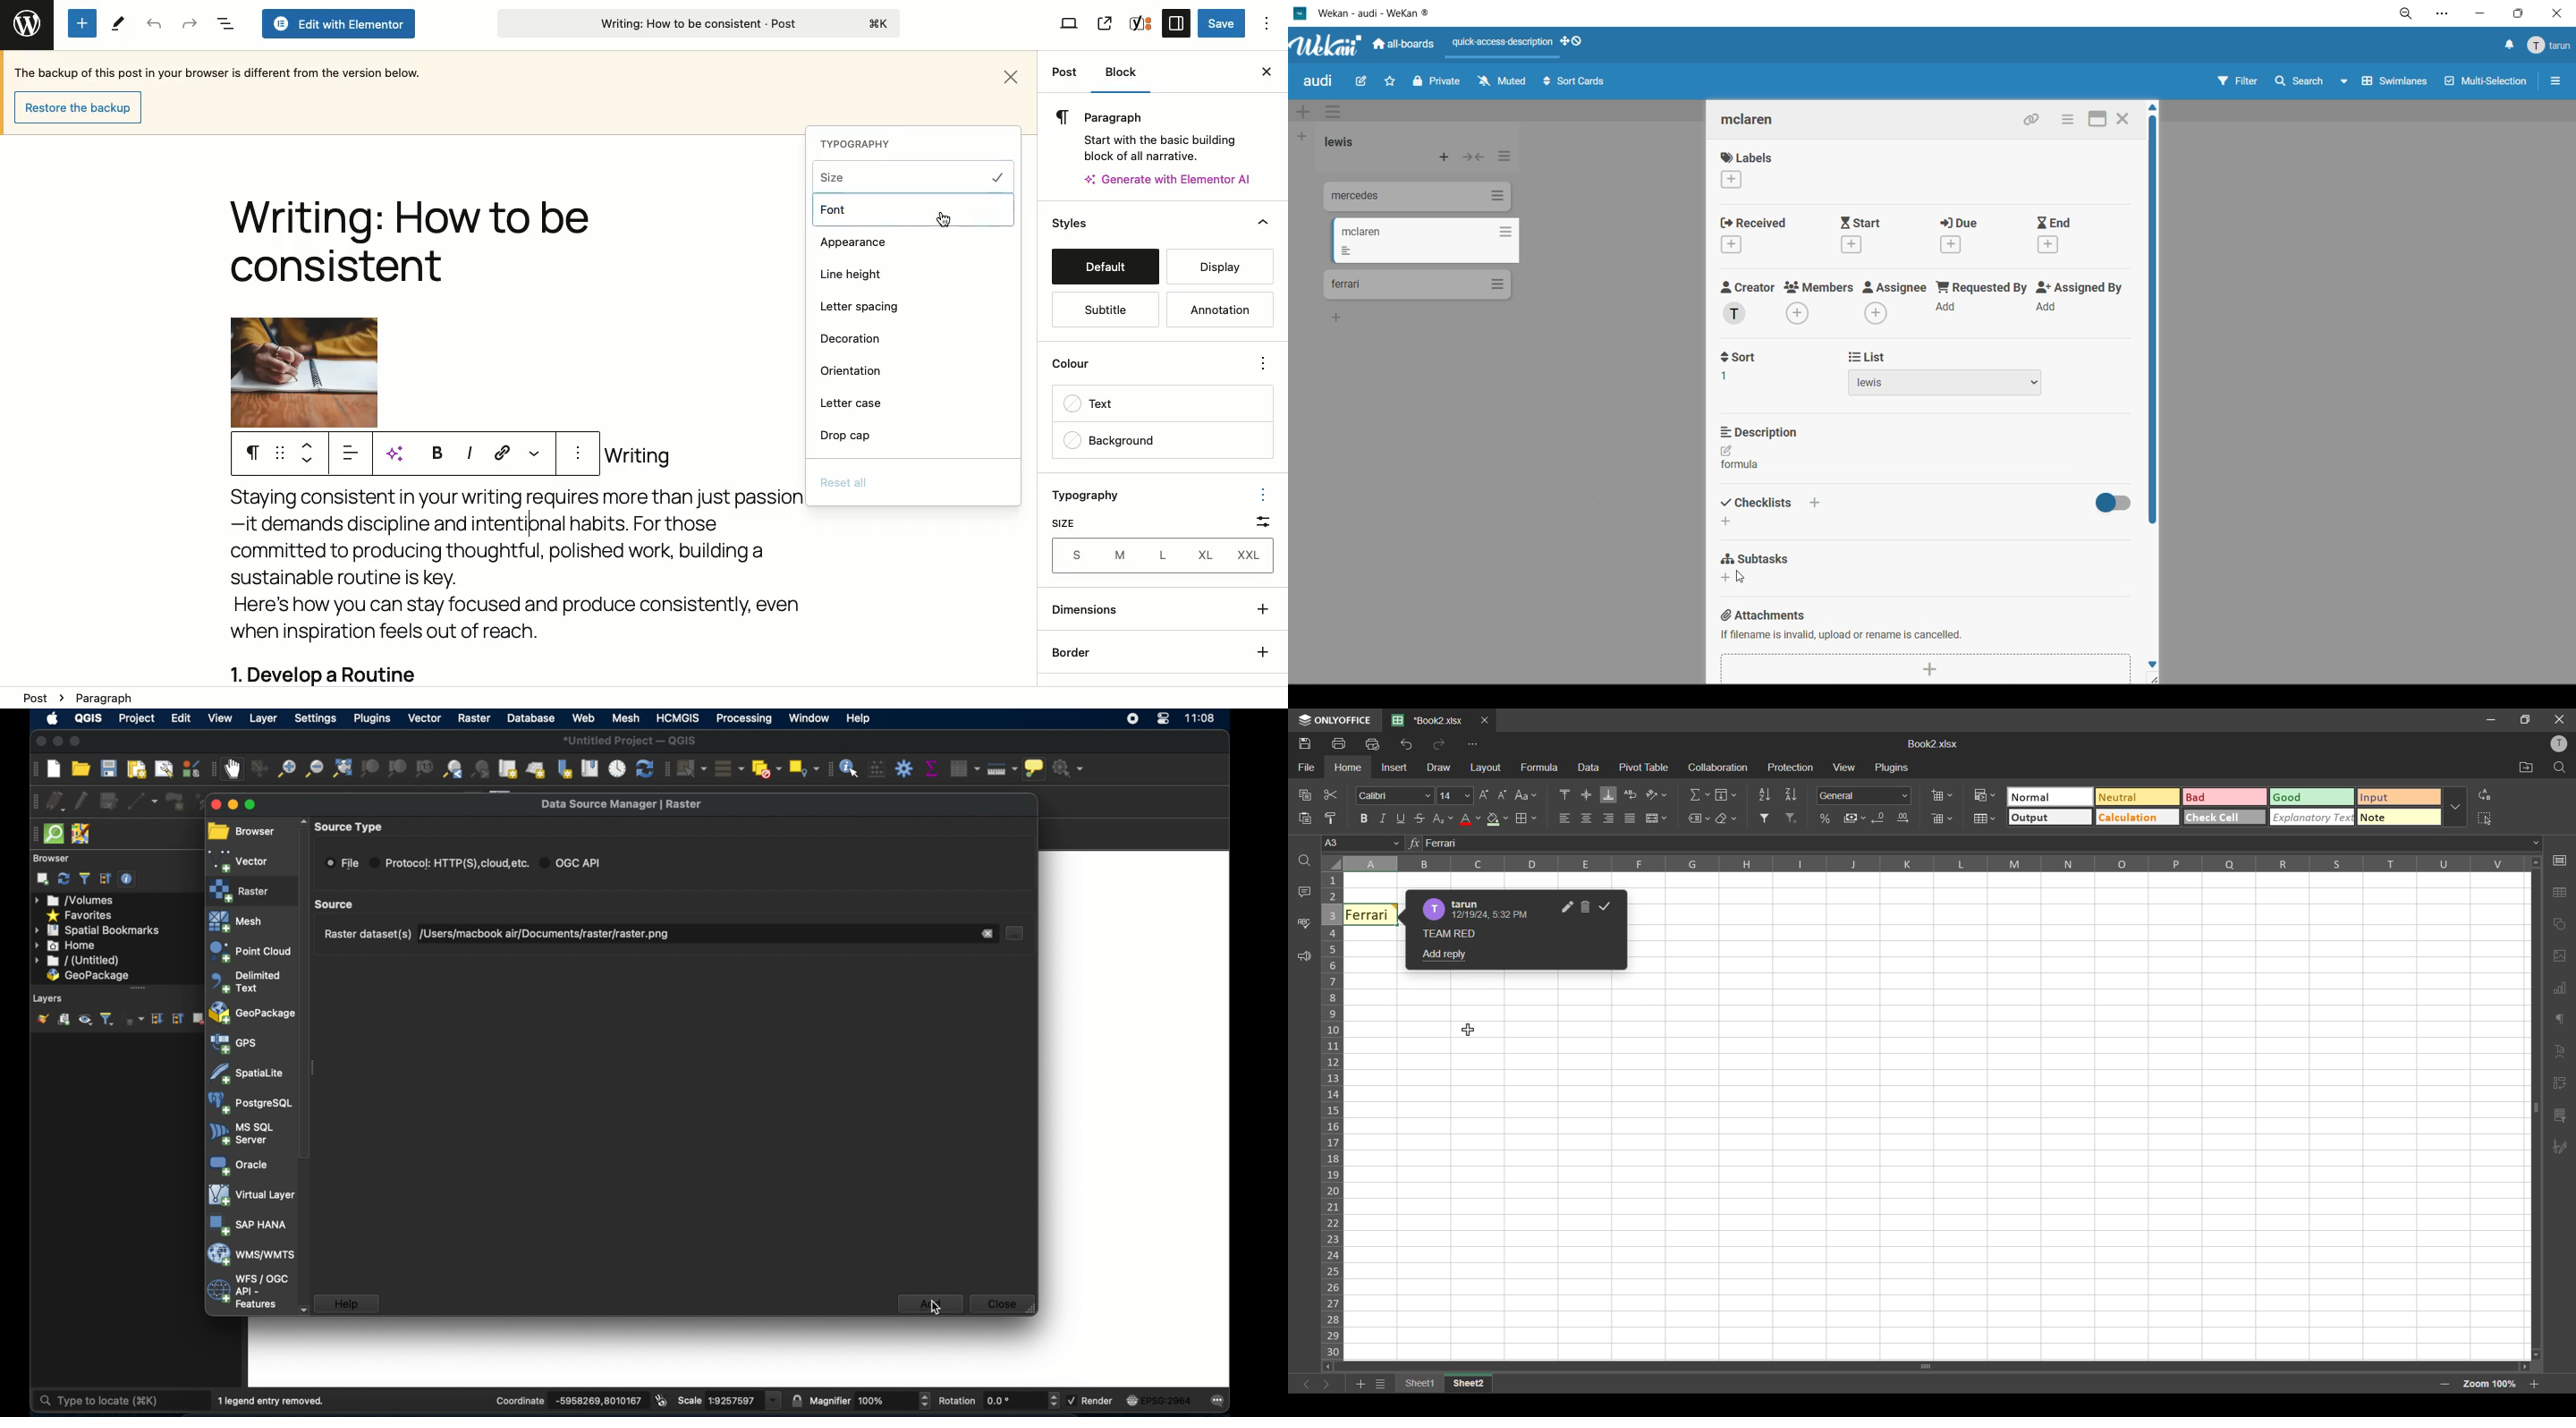 The image size is (2576, 1428). I want to click on enable/disable properties widget, so click(129, 879).